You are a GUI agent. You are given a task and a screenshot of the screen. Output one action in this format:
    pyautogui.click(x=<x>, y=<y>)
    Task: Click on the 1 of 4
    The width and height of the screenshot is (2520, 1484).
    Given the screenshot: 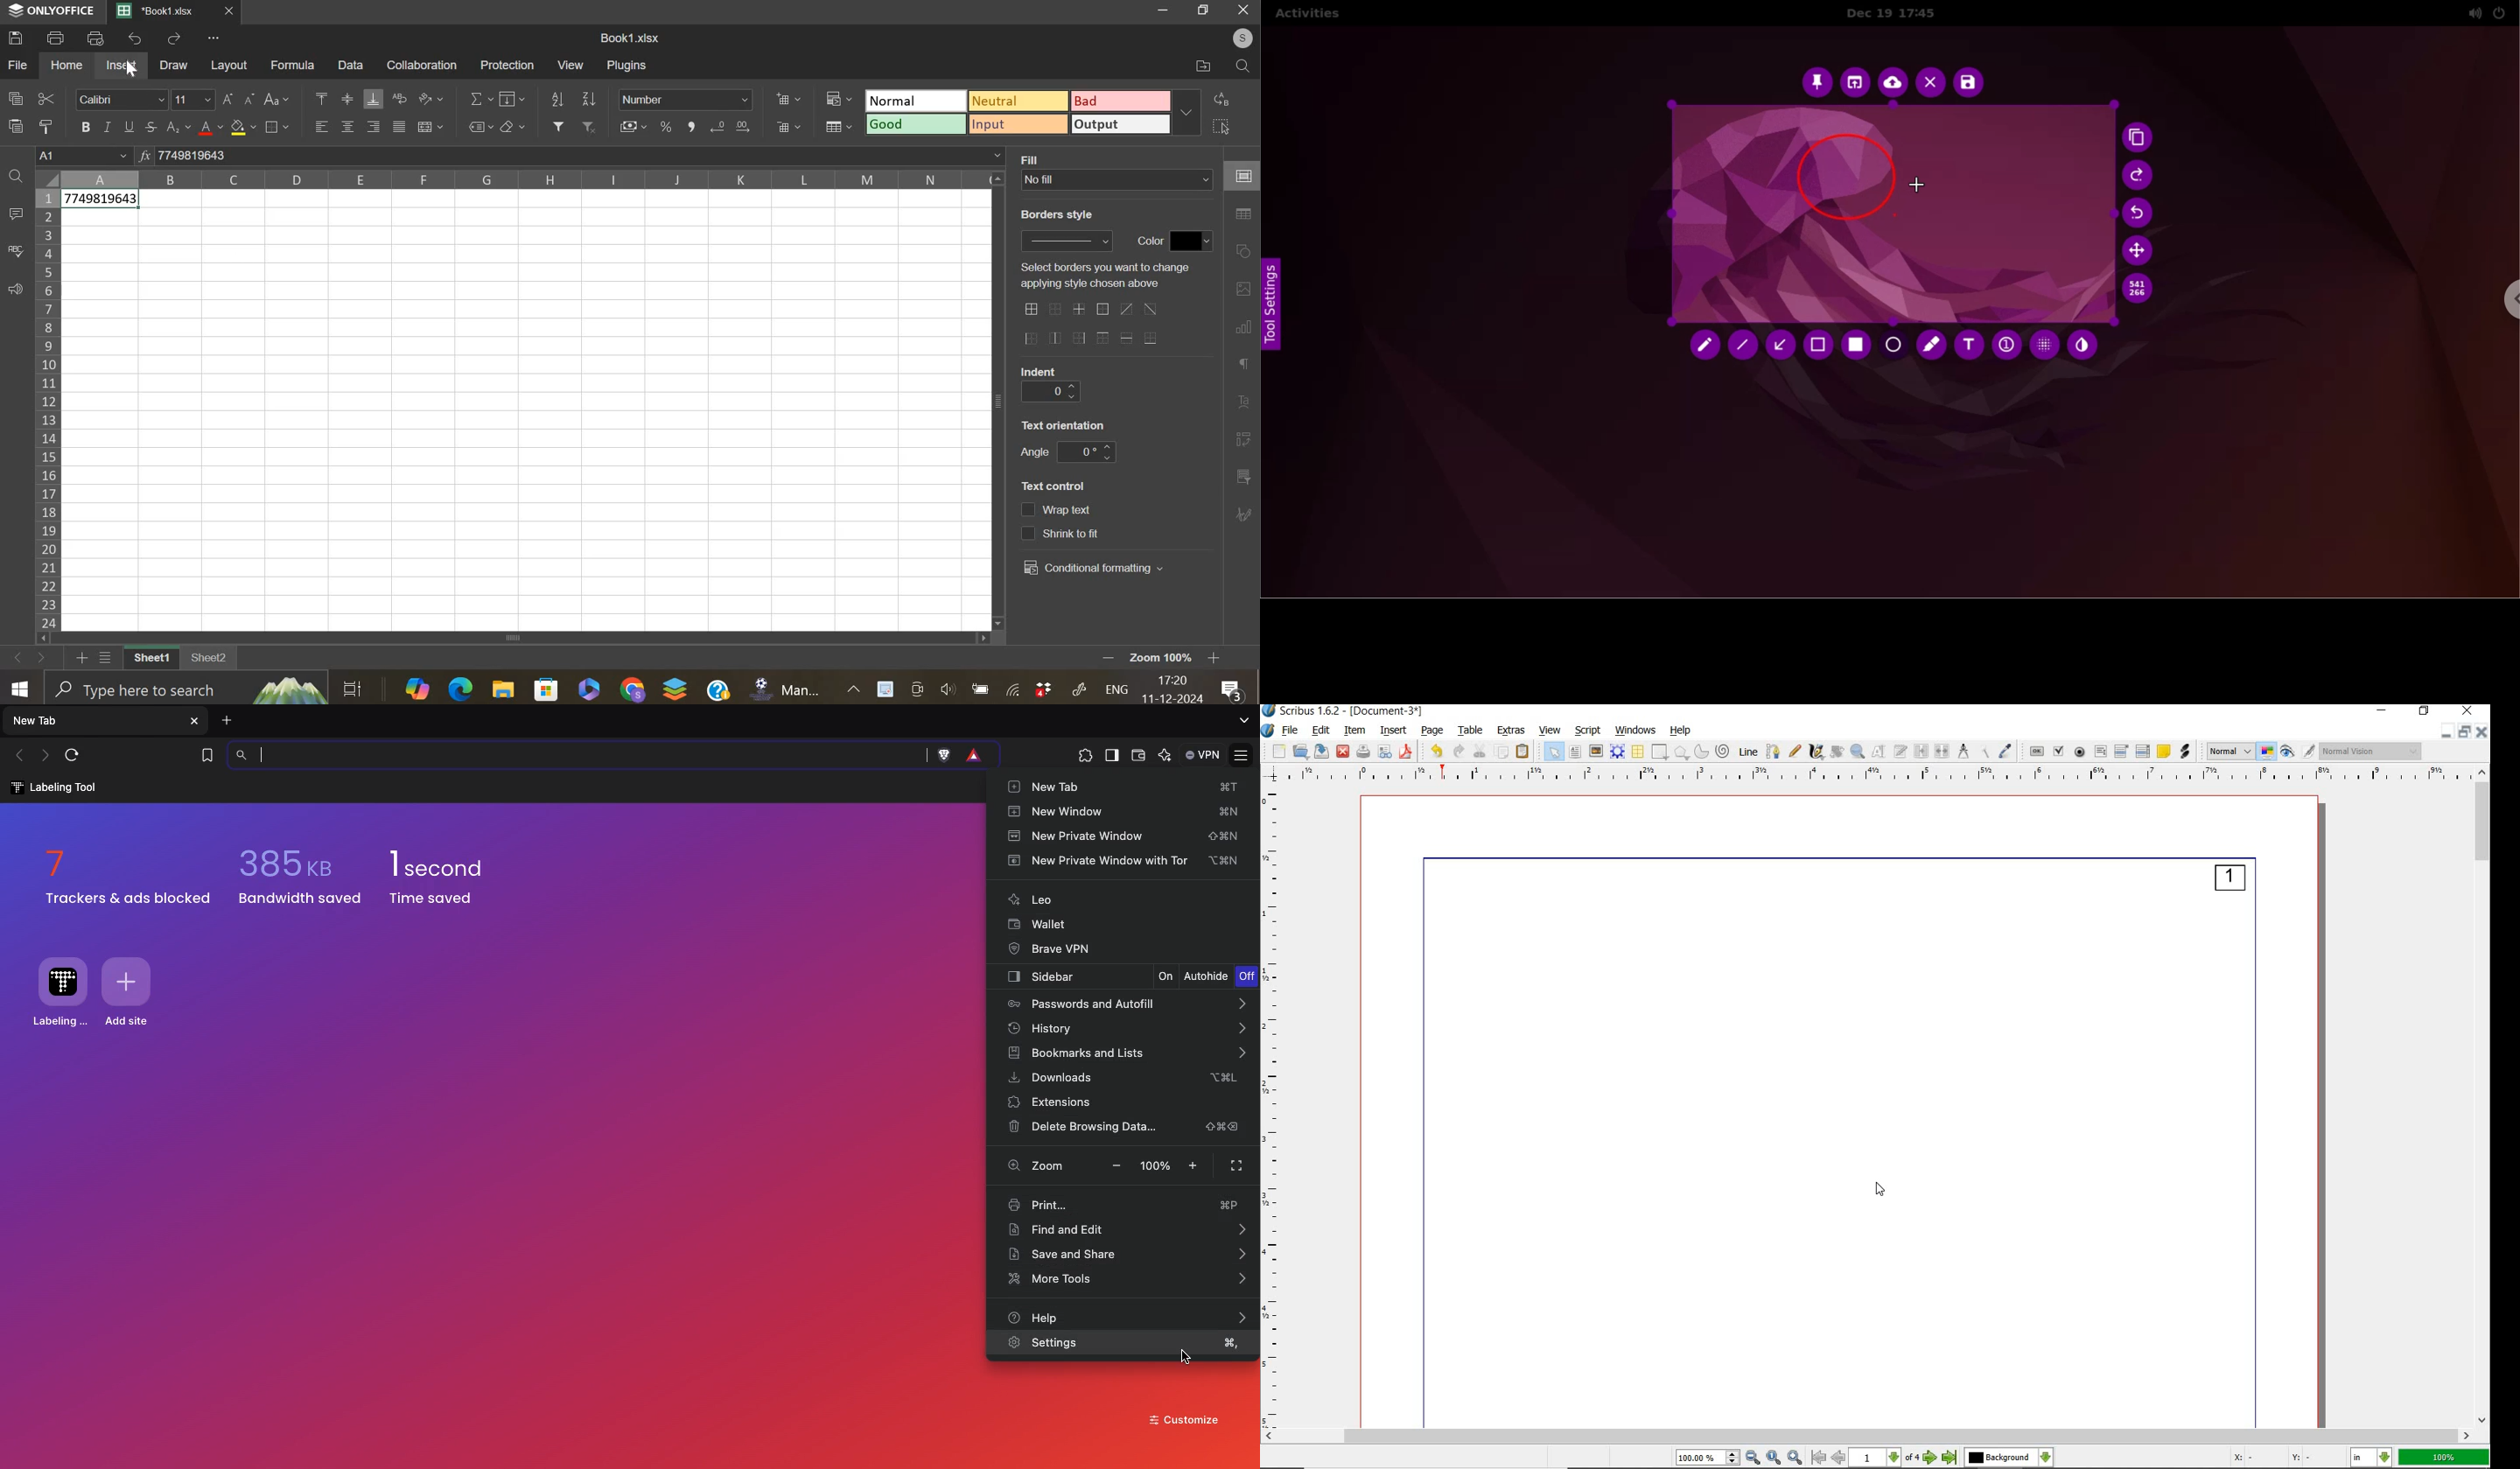 What is the action you would take?
    pyautogui.click(x=1886, y=1459)
    